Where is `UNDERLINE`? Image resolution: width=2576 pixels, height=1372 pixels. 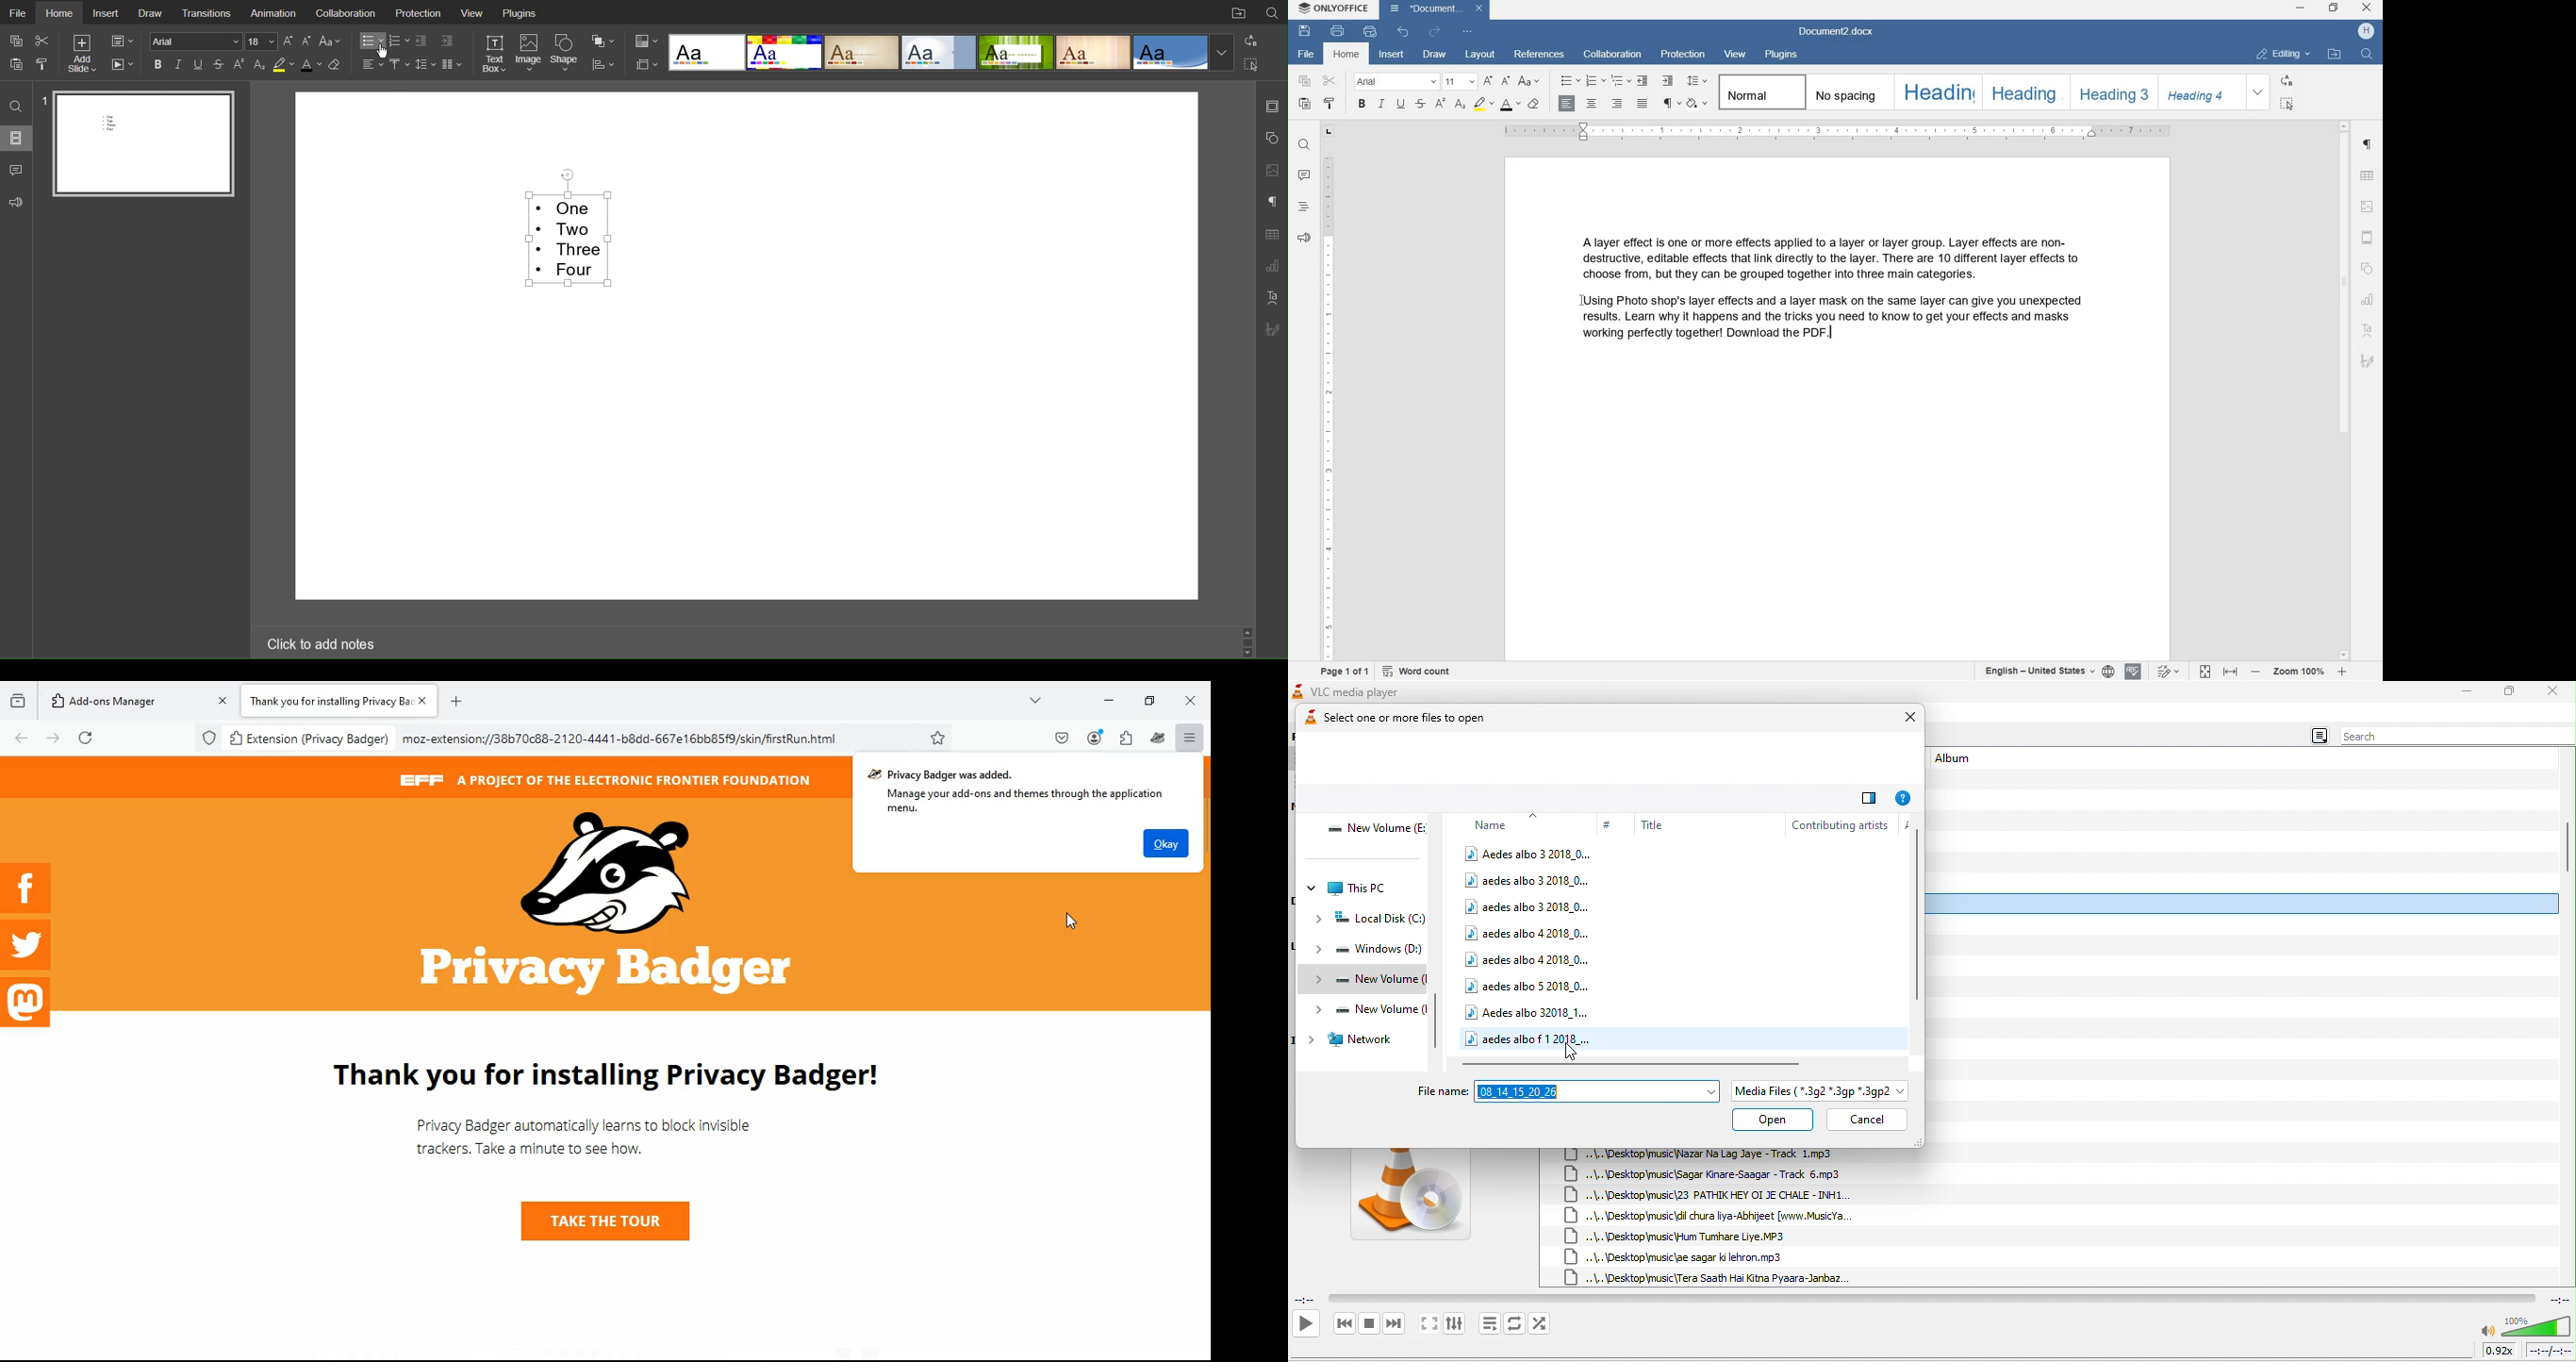
UNDERLINE is located at coordinates (1402, 104).